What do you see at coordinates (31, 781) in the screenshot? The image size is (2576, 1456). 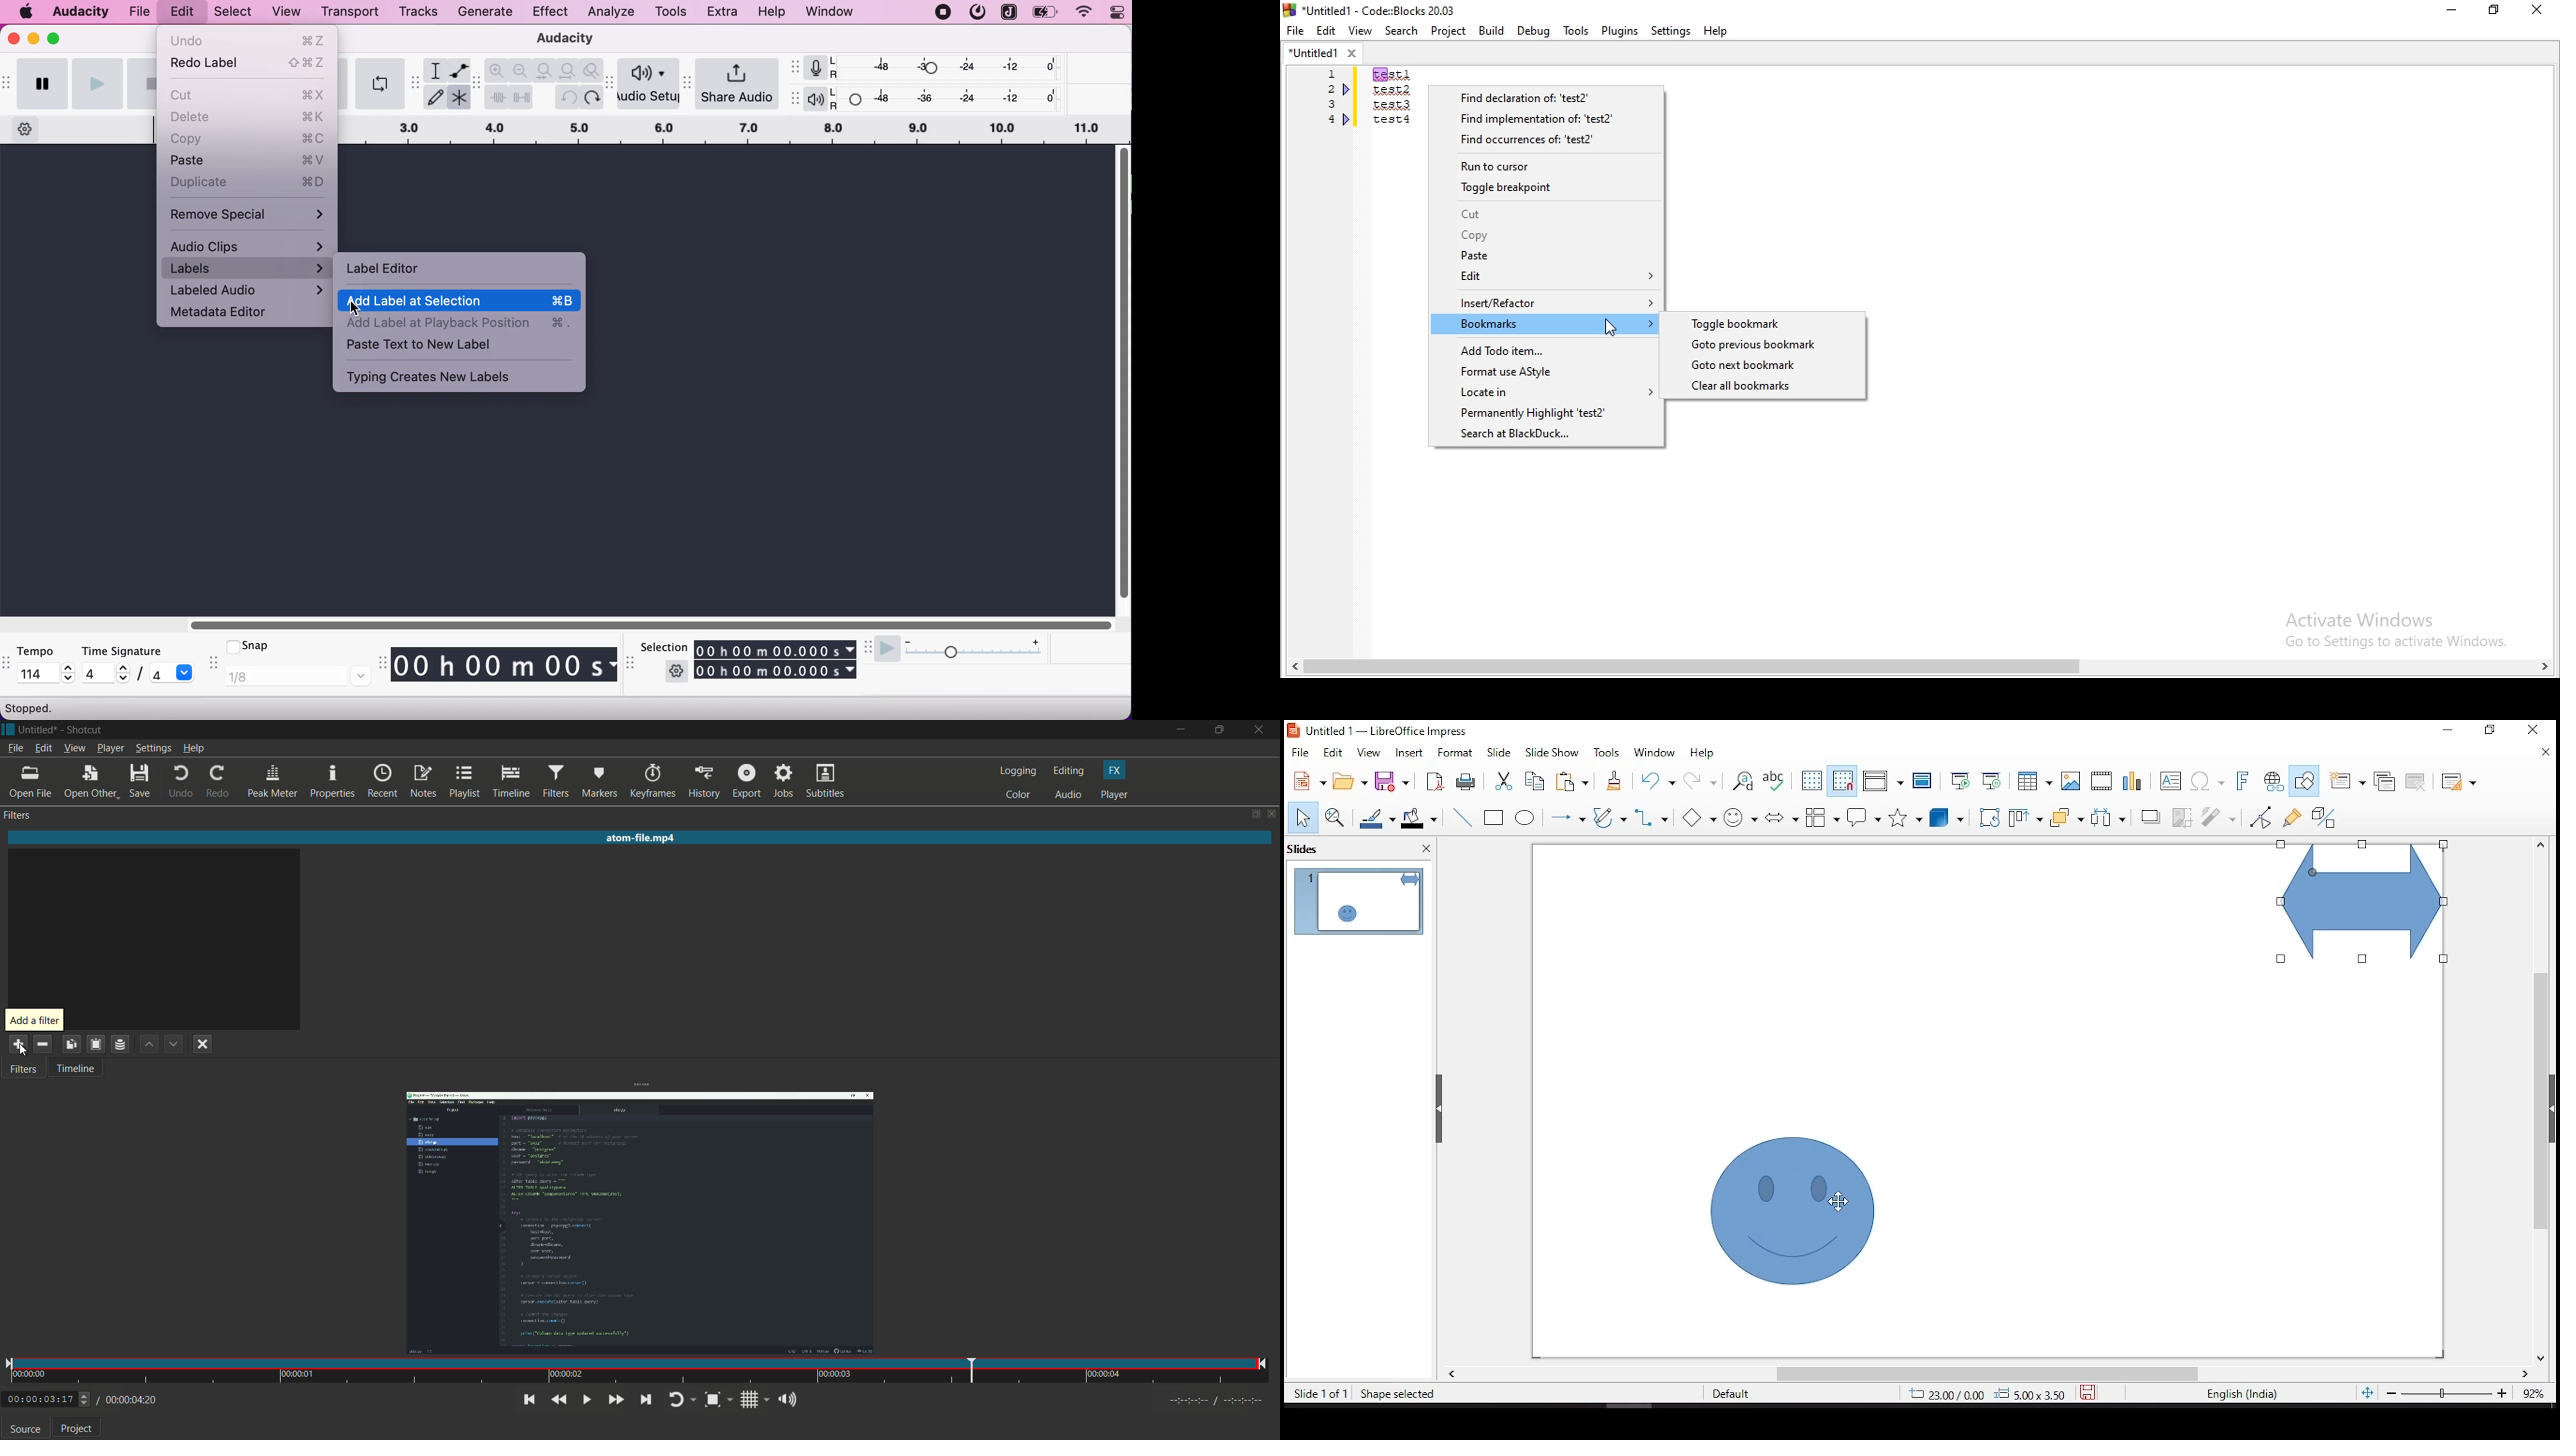 I see `open file` at bounding box center [31, 781].